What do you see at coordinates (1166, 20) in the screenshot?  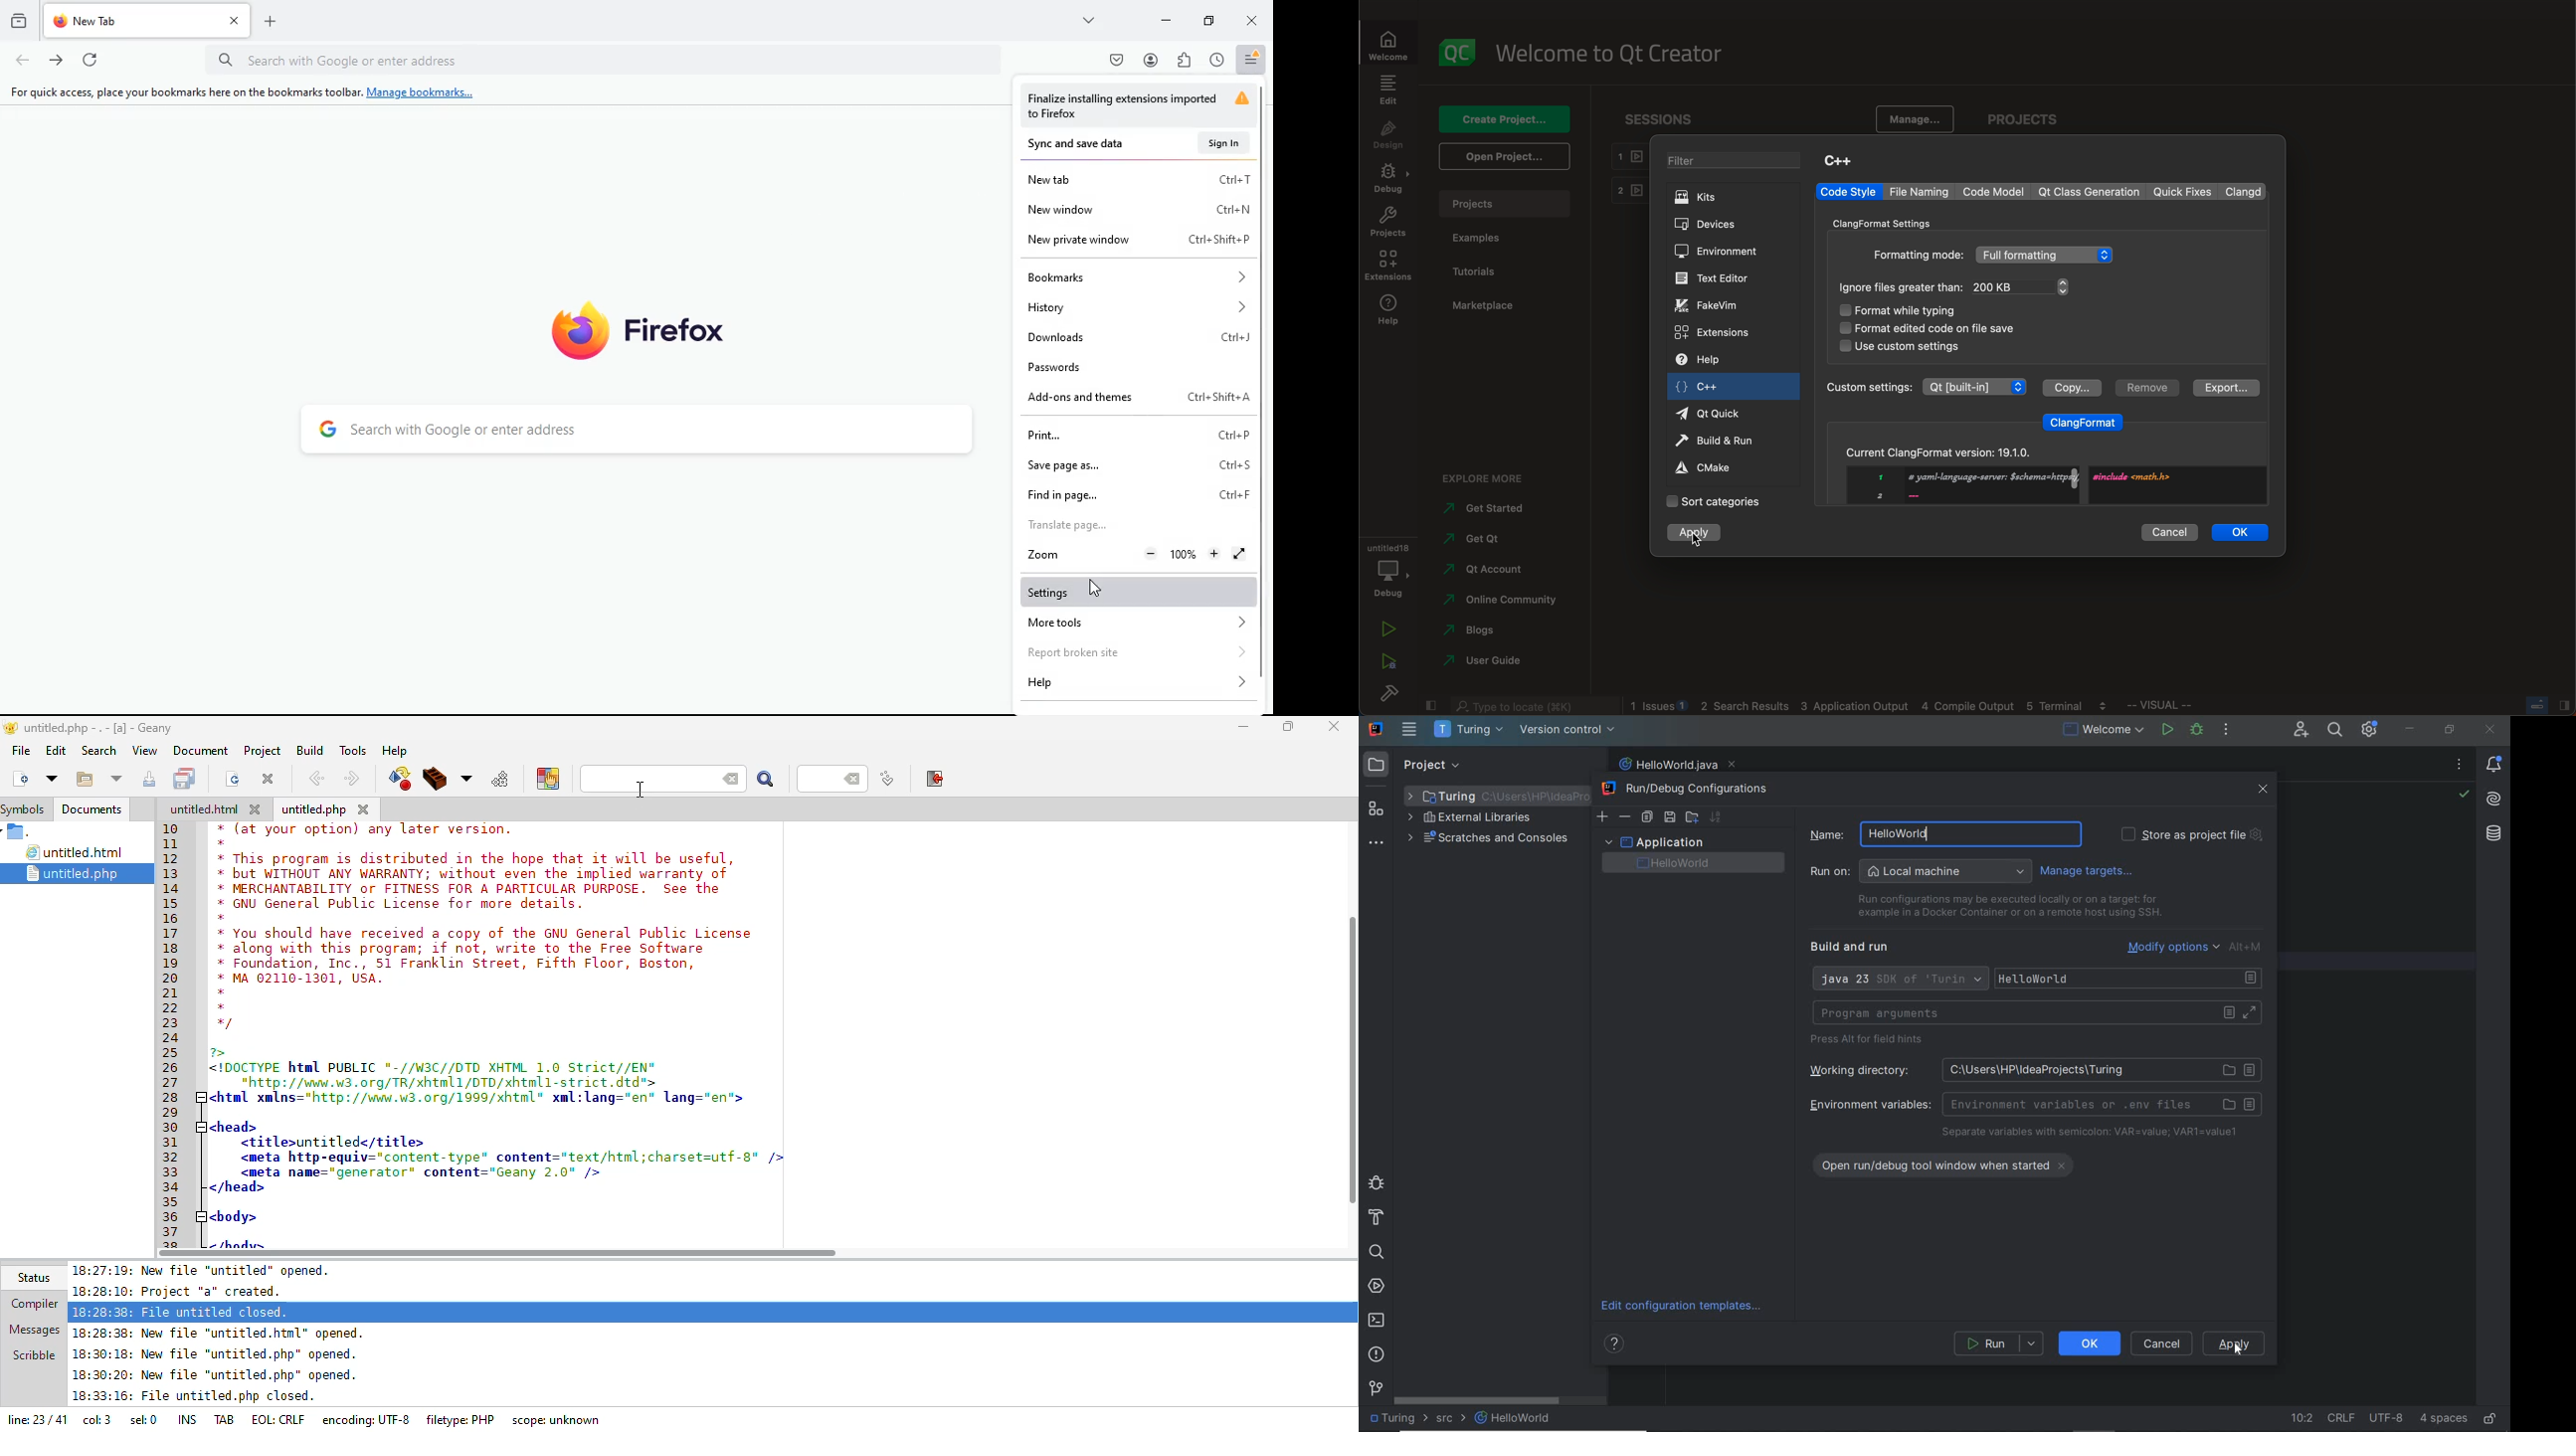 I see `minimize` at bounding box center [1166, 20].